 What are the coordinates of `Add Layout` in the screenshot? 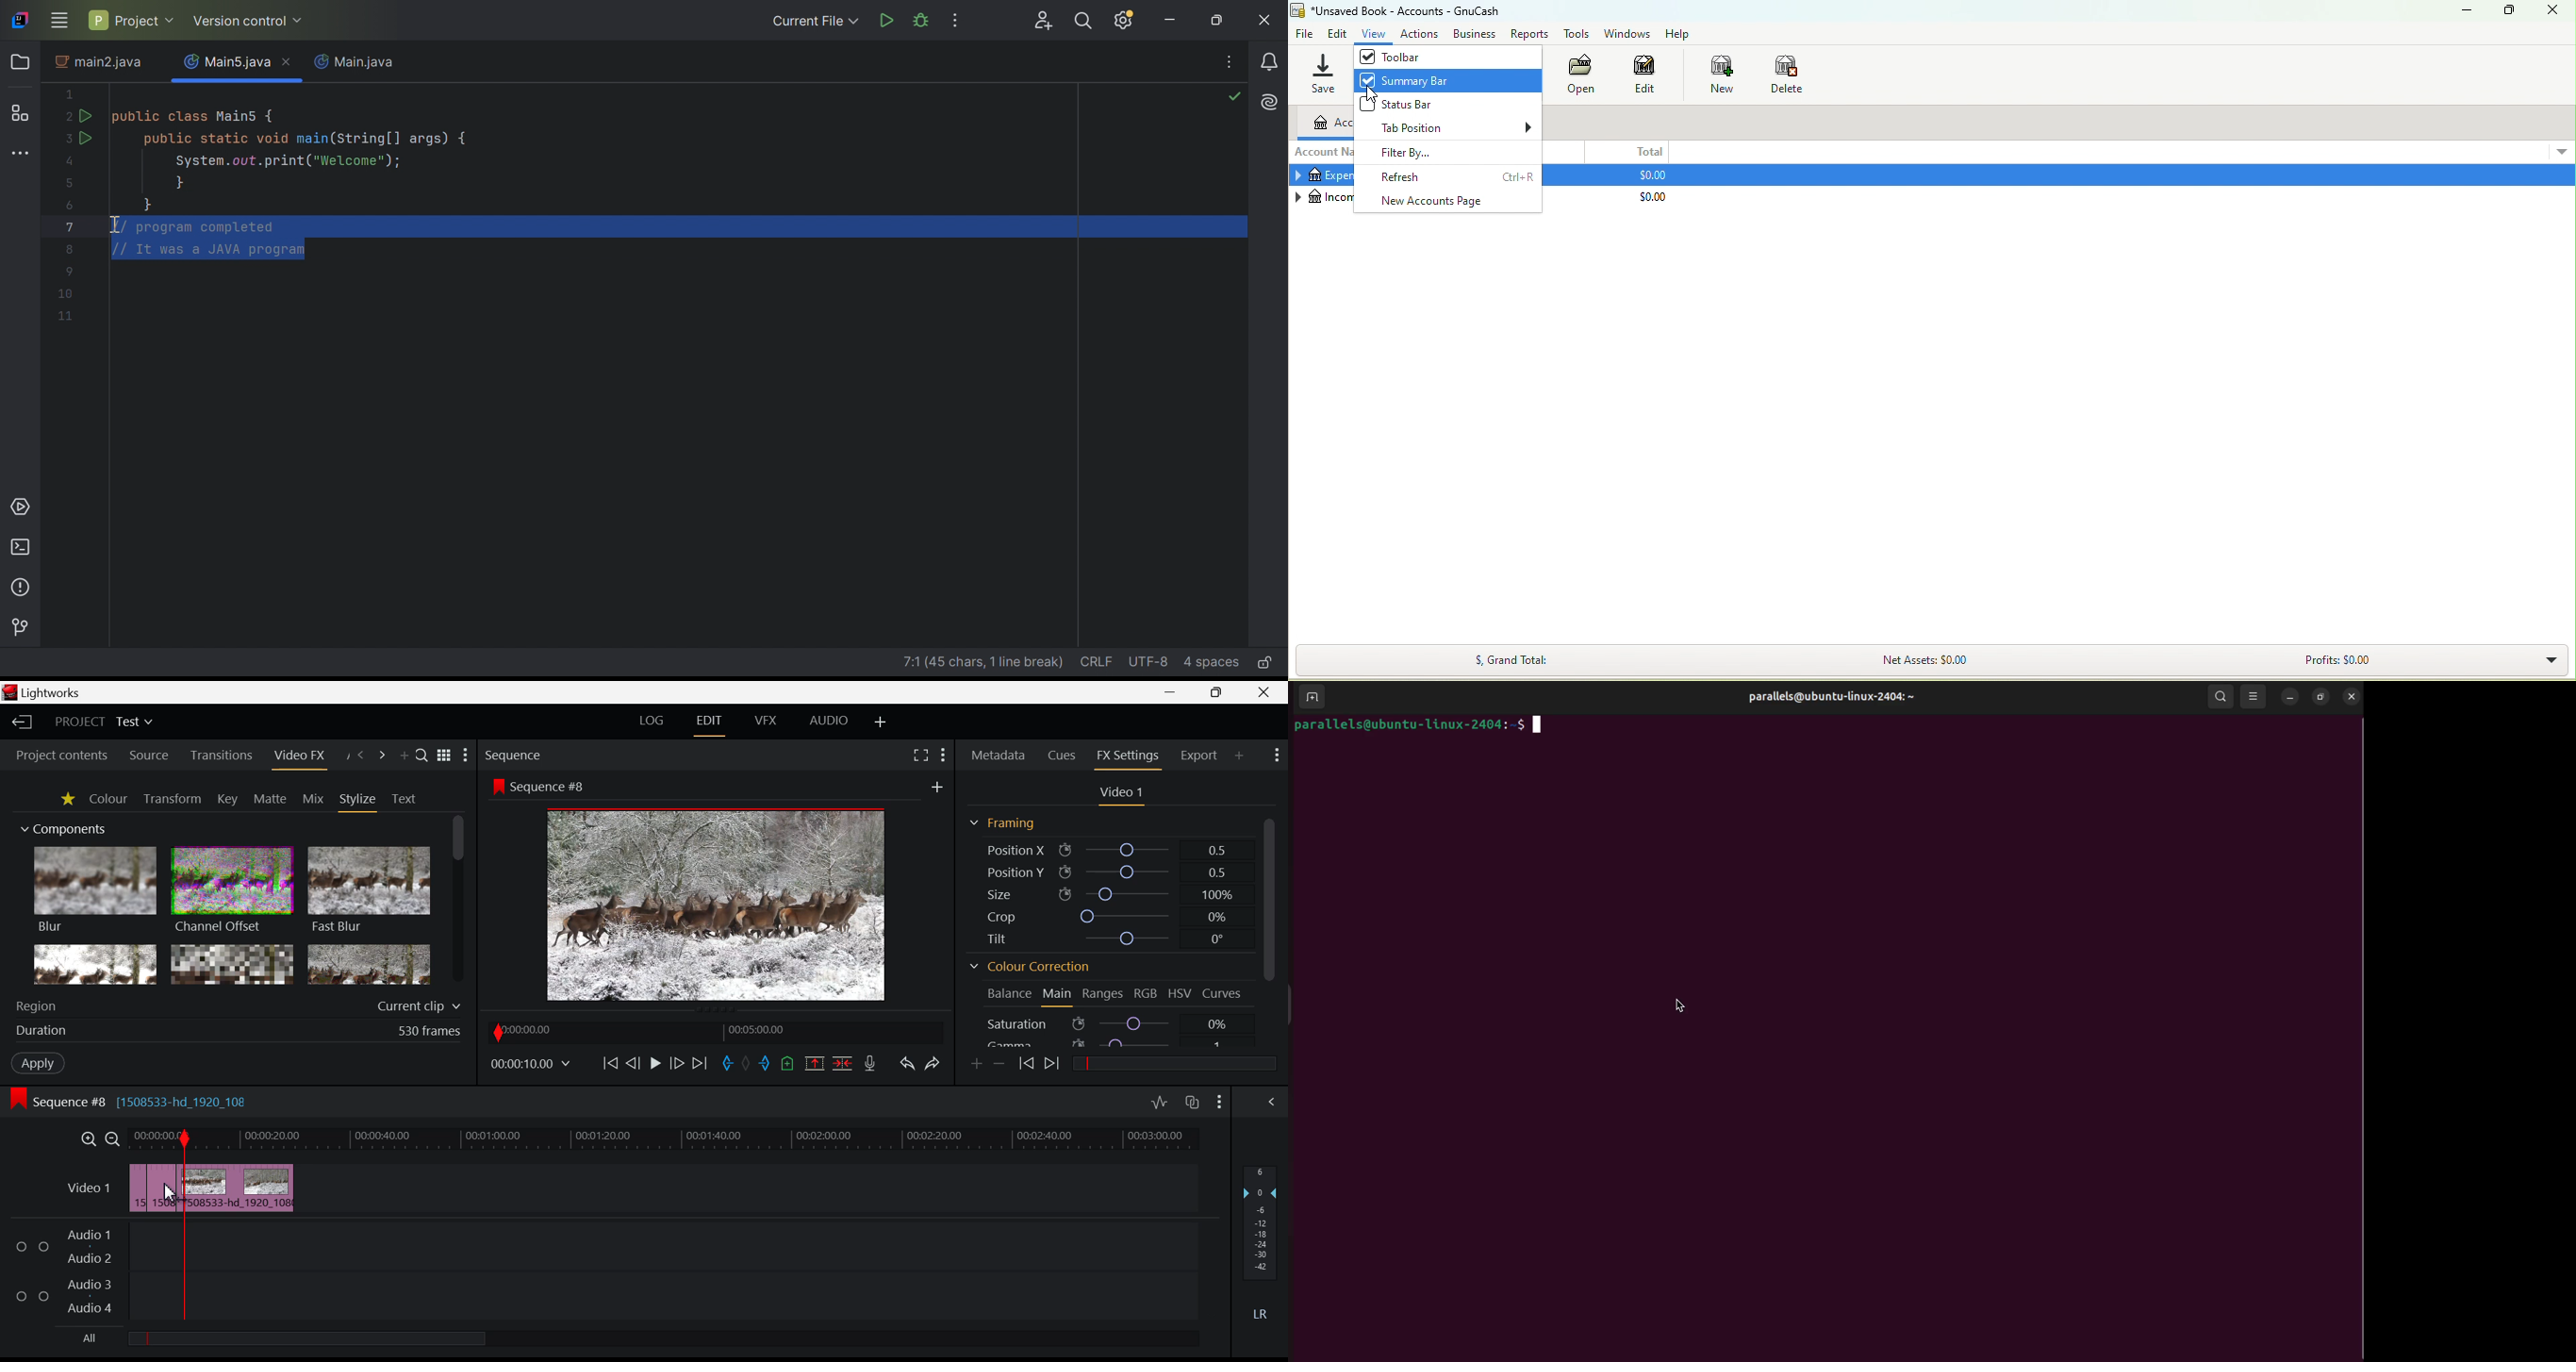 It's located at (879, 722).